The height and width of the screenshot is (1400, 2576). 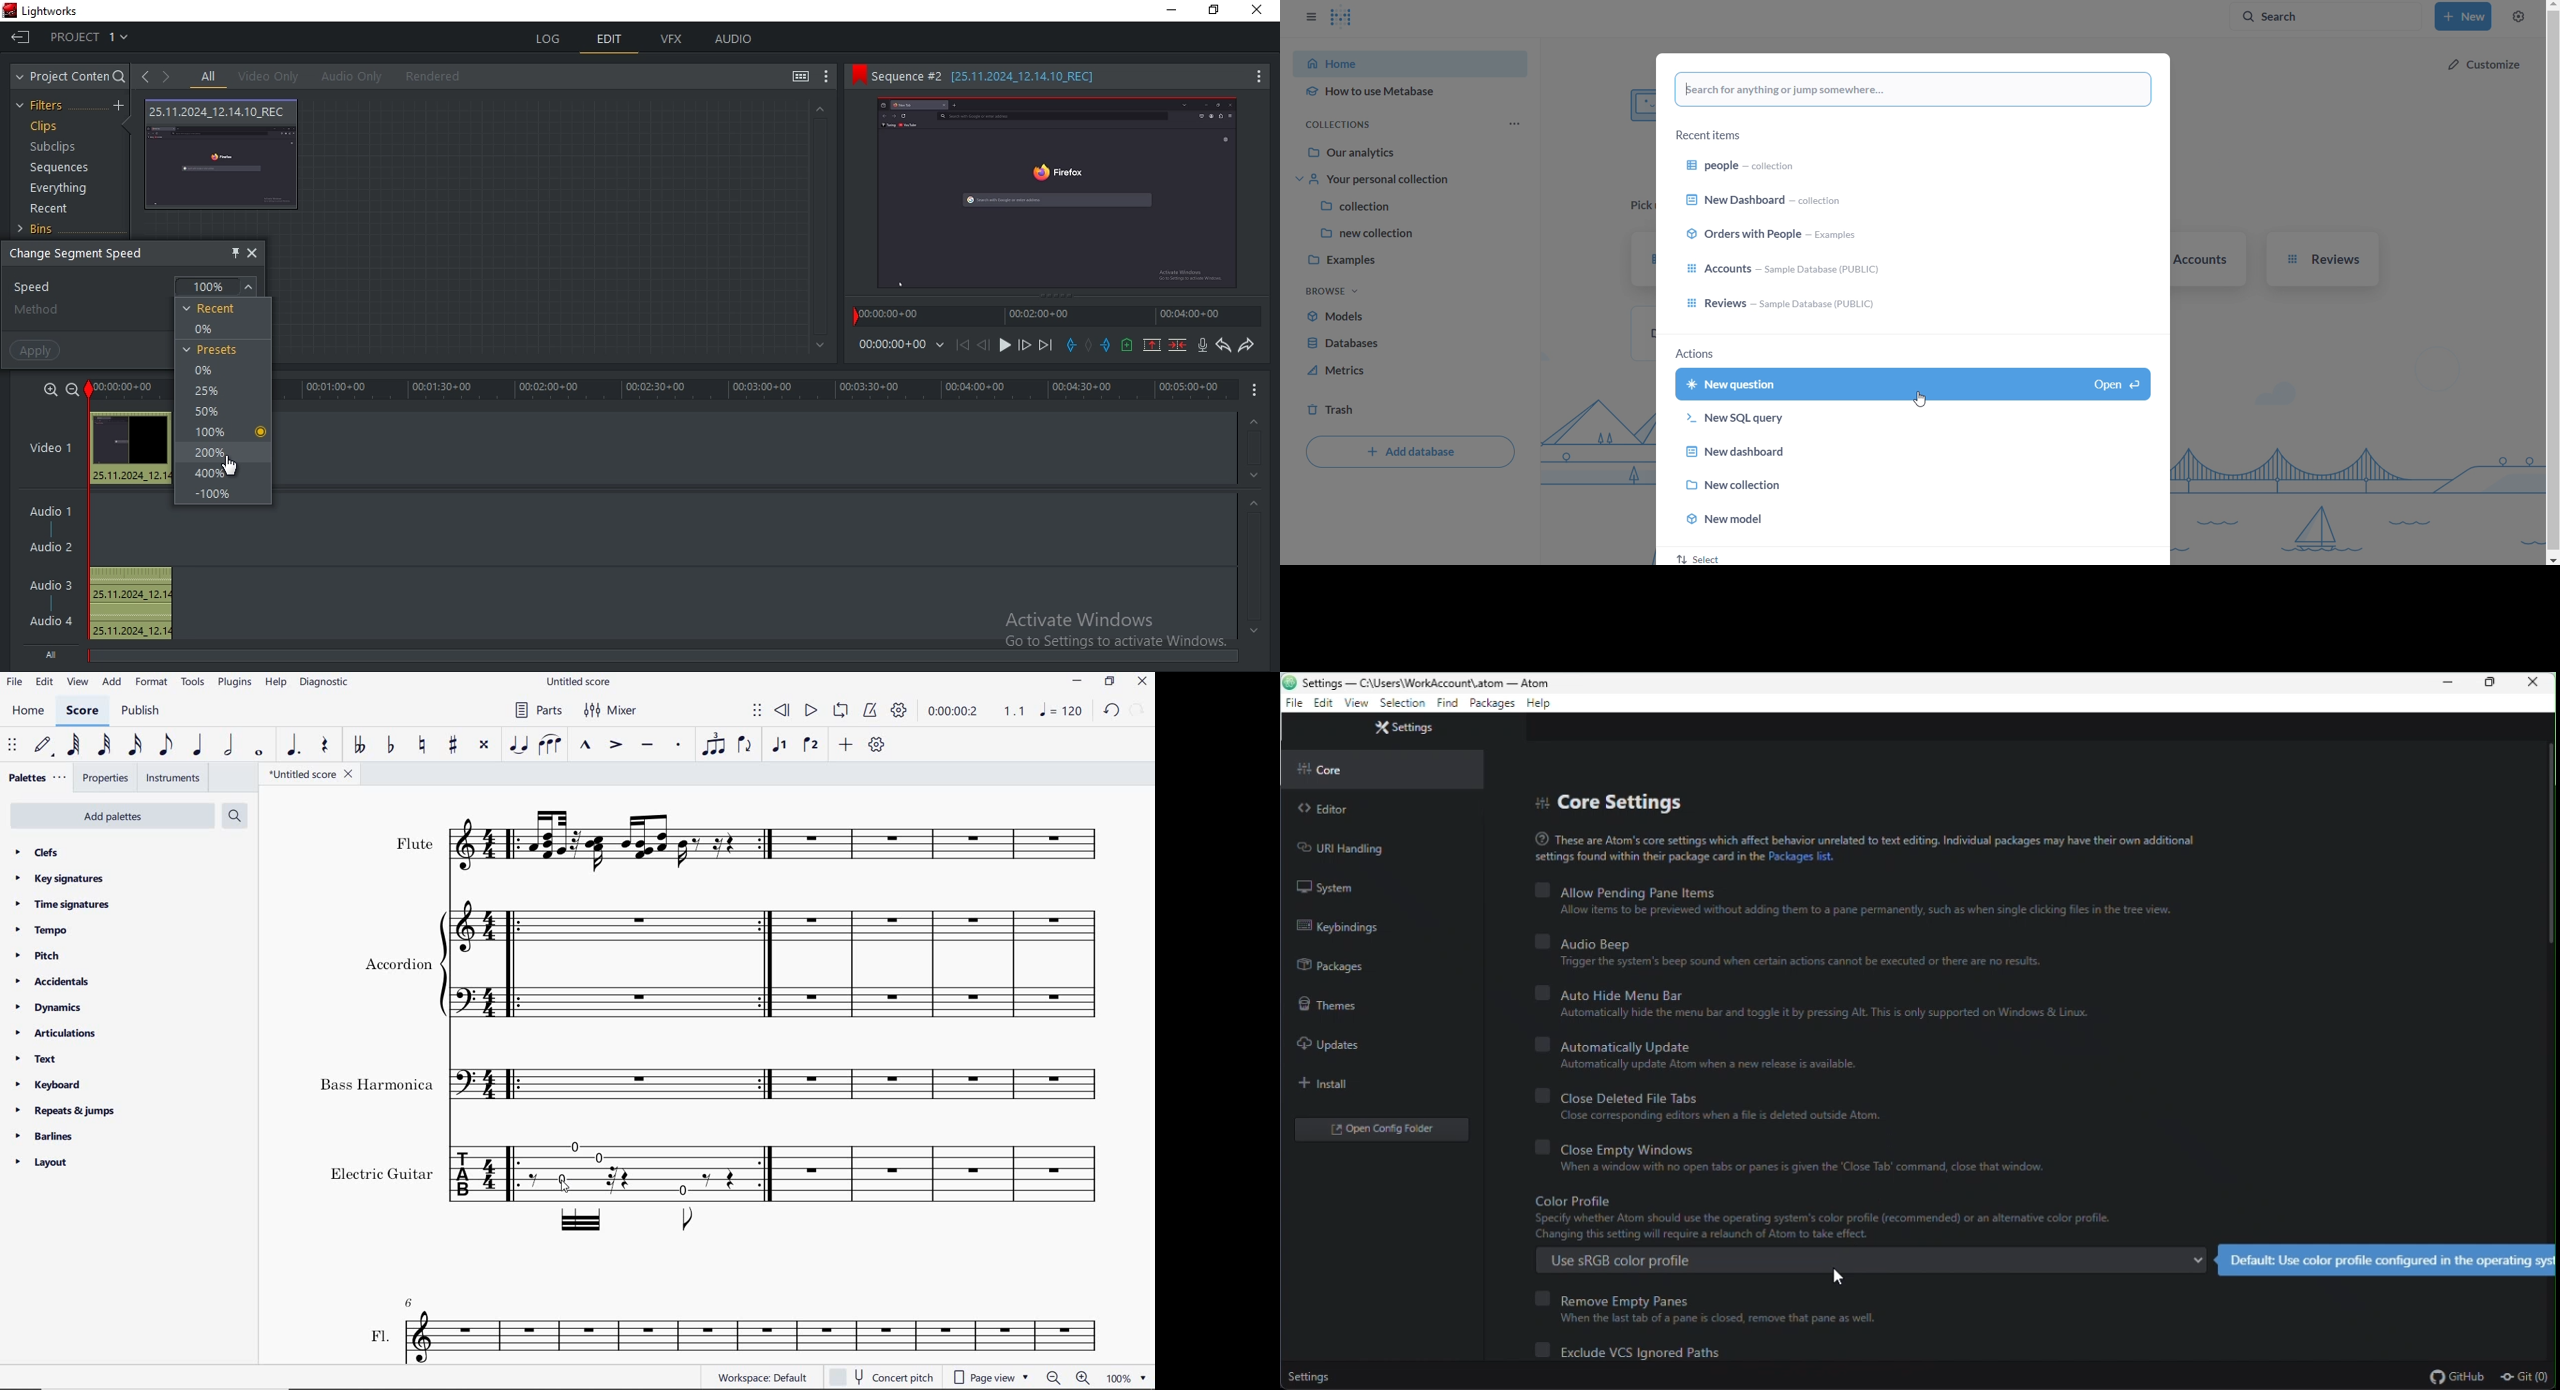 I want to click on sequences, so click(x=60, y=168).